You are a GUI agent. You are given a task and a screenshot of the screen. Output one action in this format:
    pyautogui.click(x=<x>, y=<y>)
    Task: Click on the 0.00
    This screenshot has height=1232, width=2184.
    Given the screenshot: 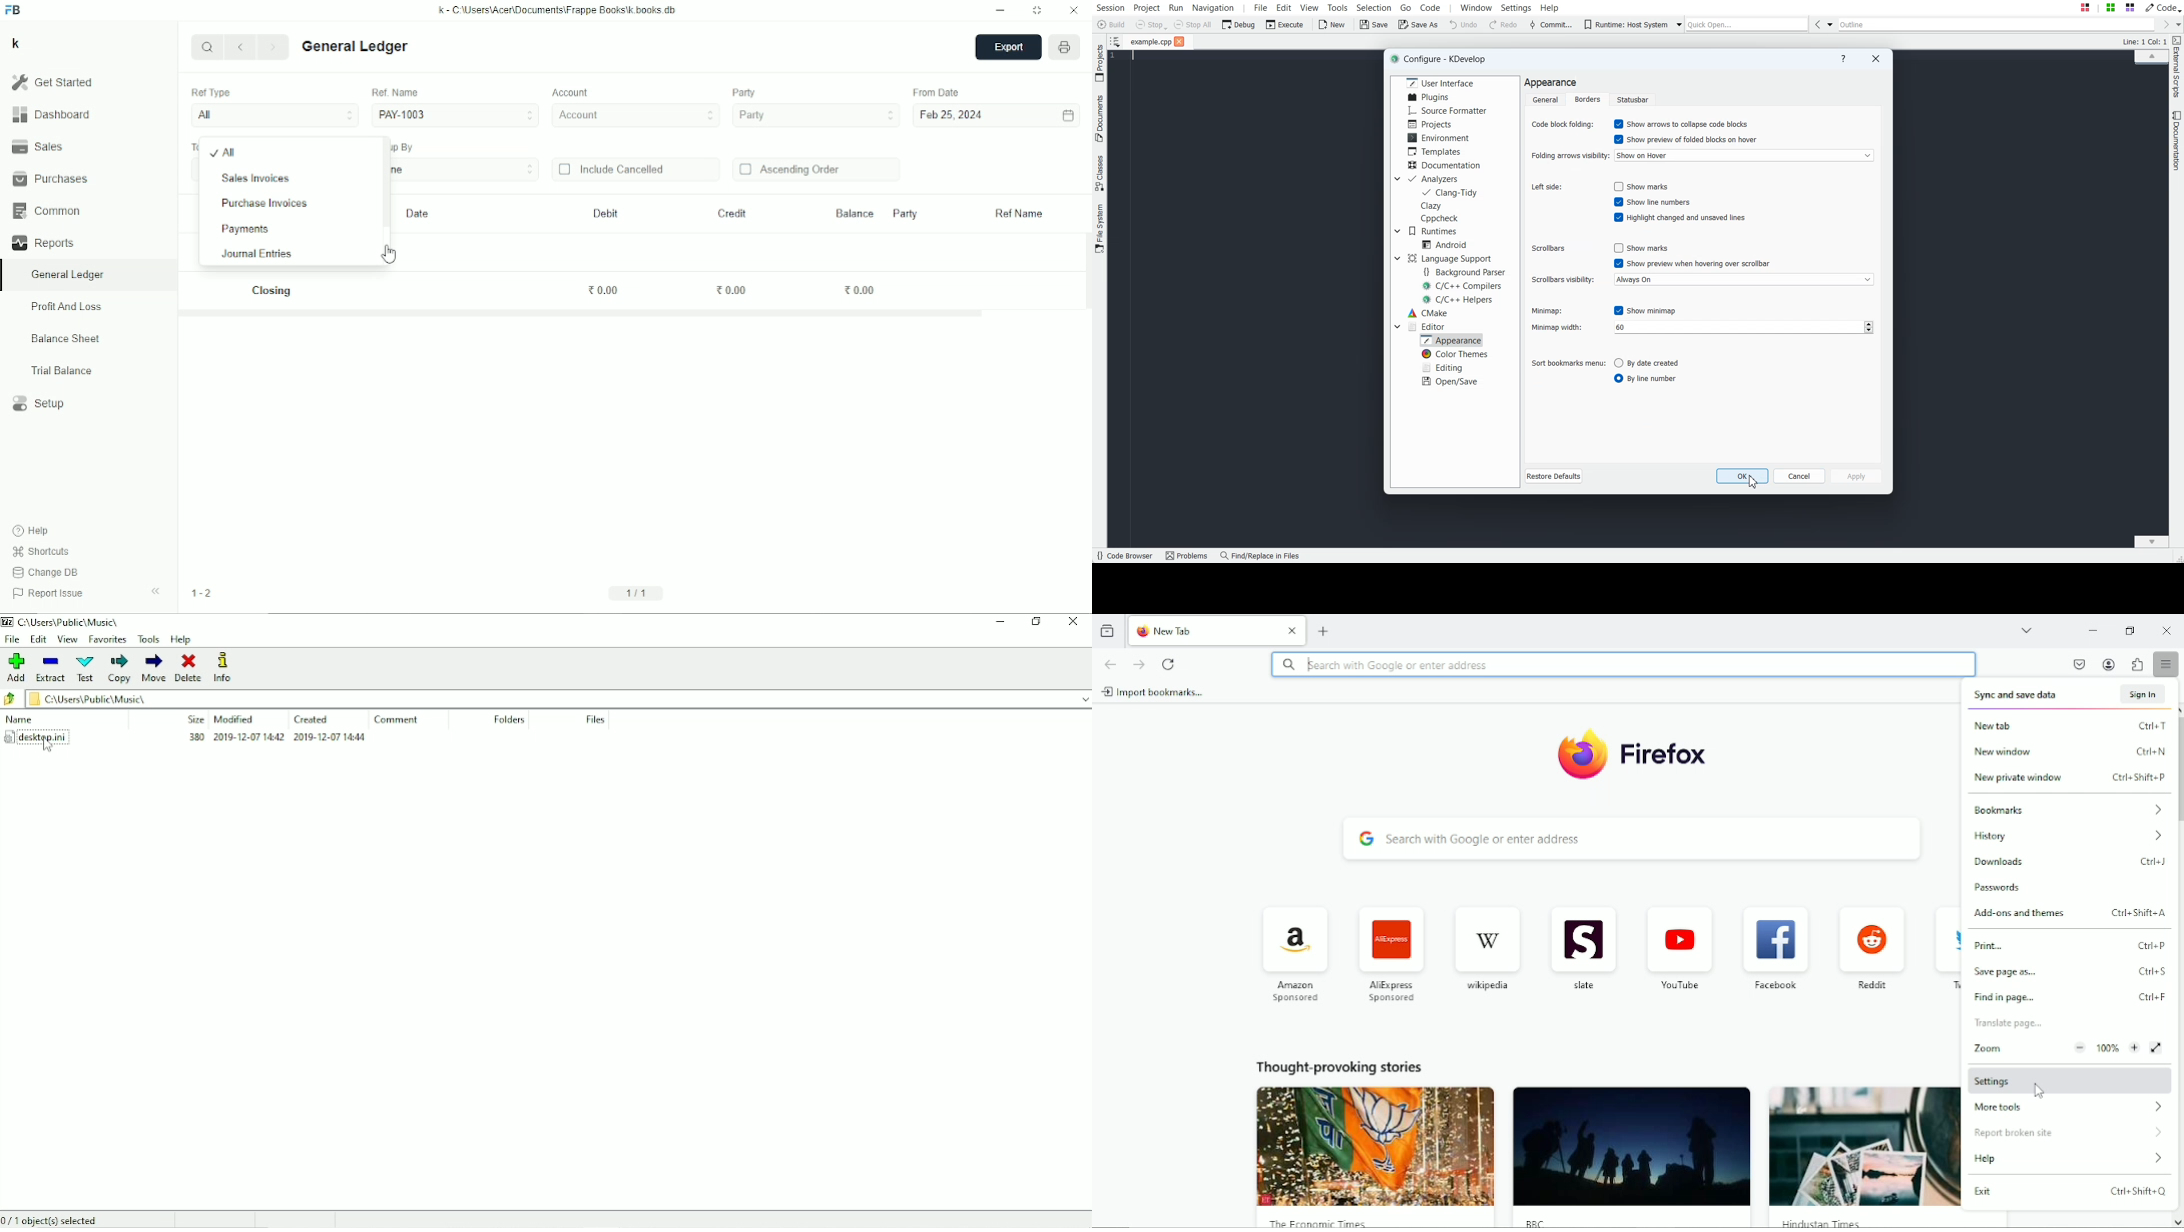 What is the action you would take?
    pyautogui.click(x=732, y=291)
    